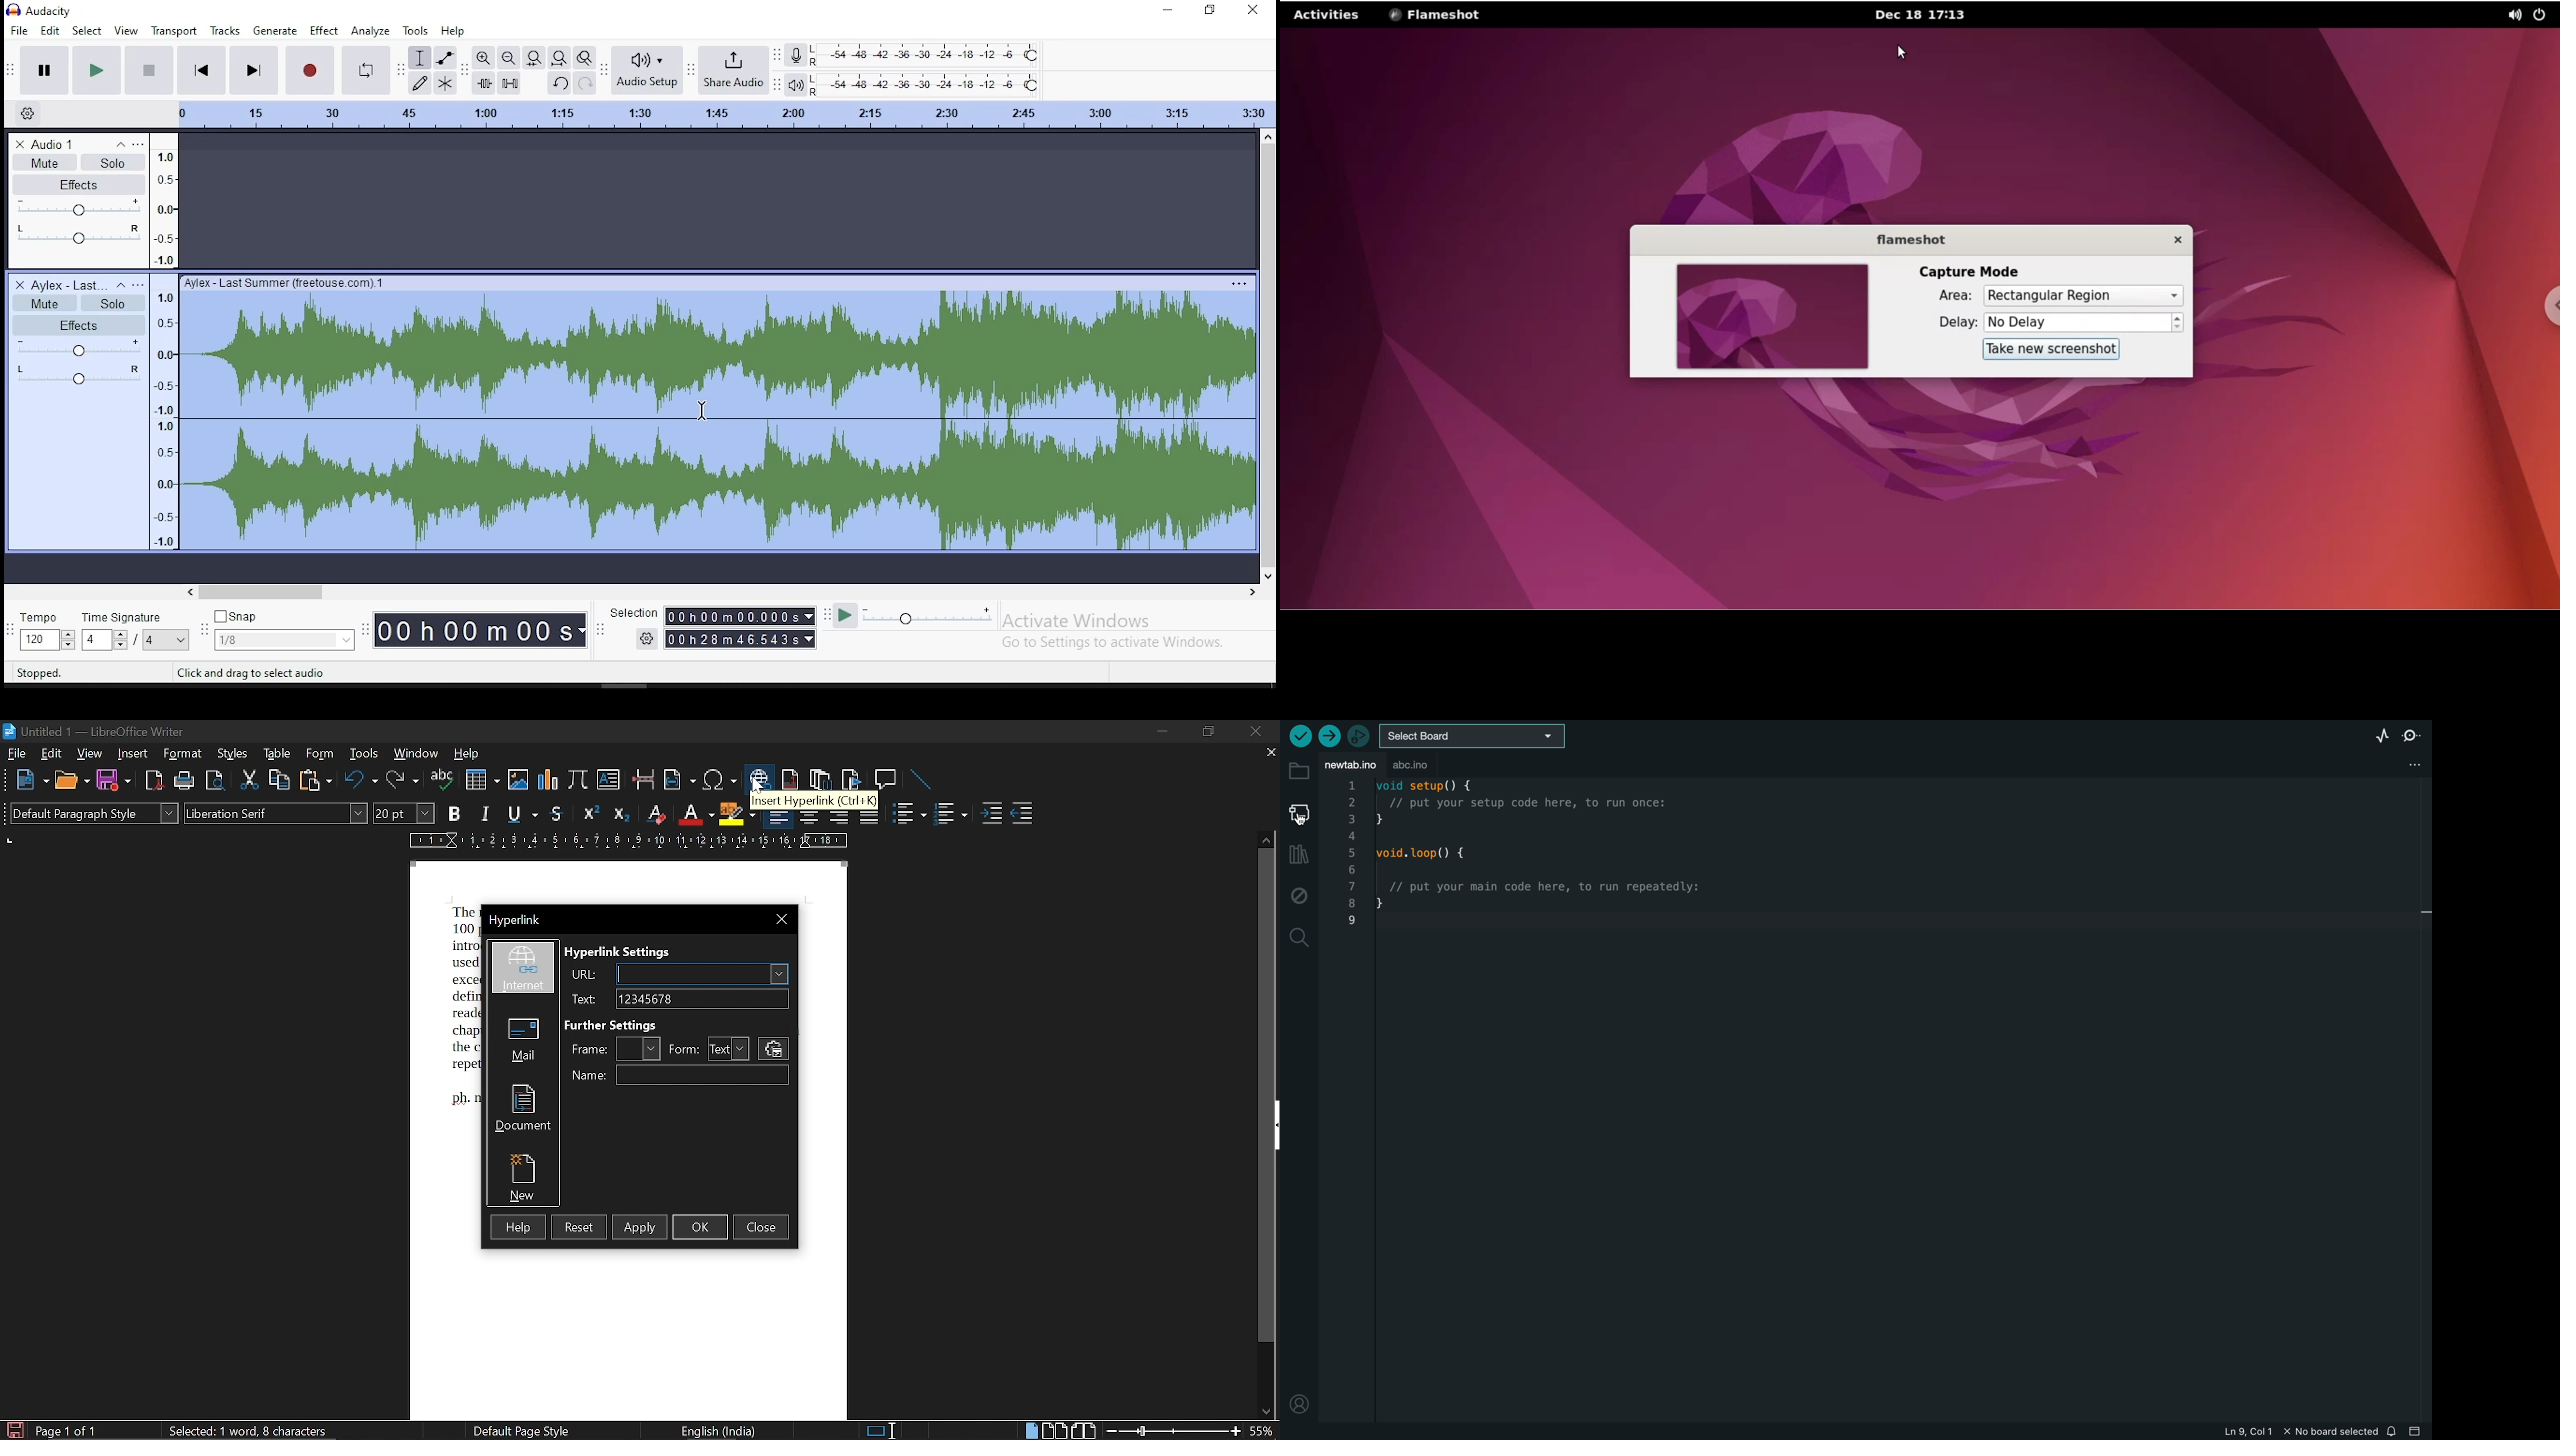  Describe the element at coordinates (777, 815) in the screenshot. I see `align left` at that location.